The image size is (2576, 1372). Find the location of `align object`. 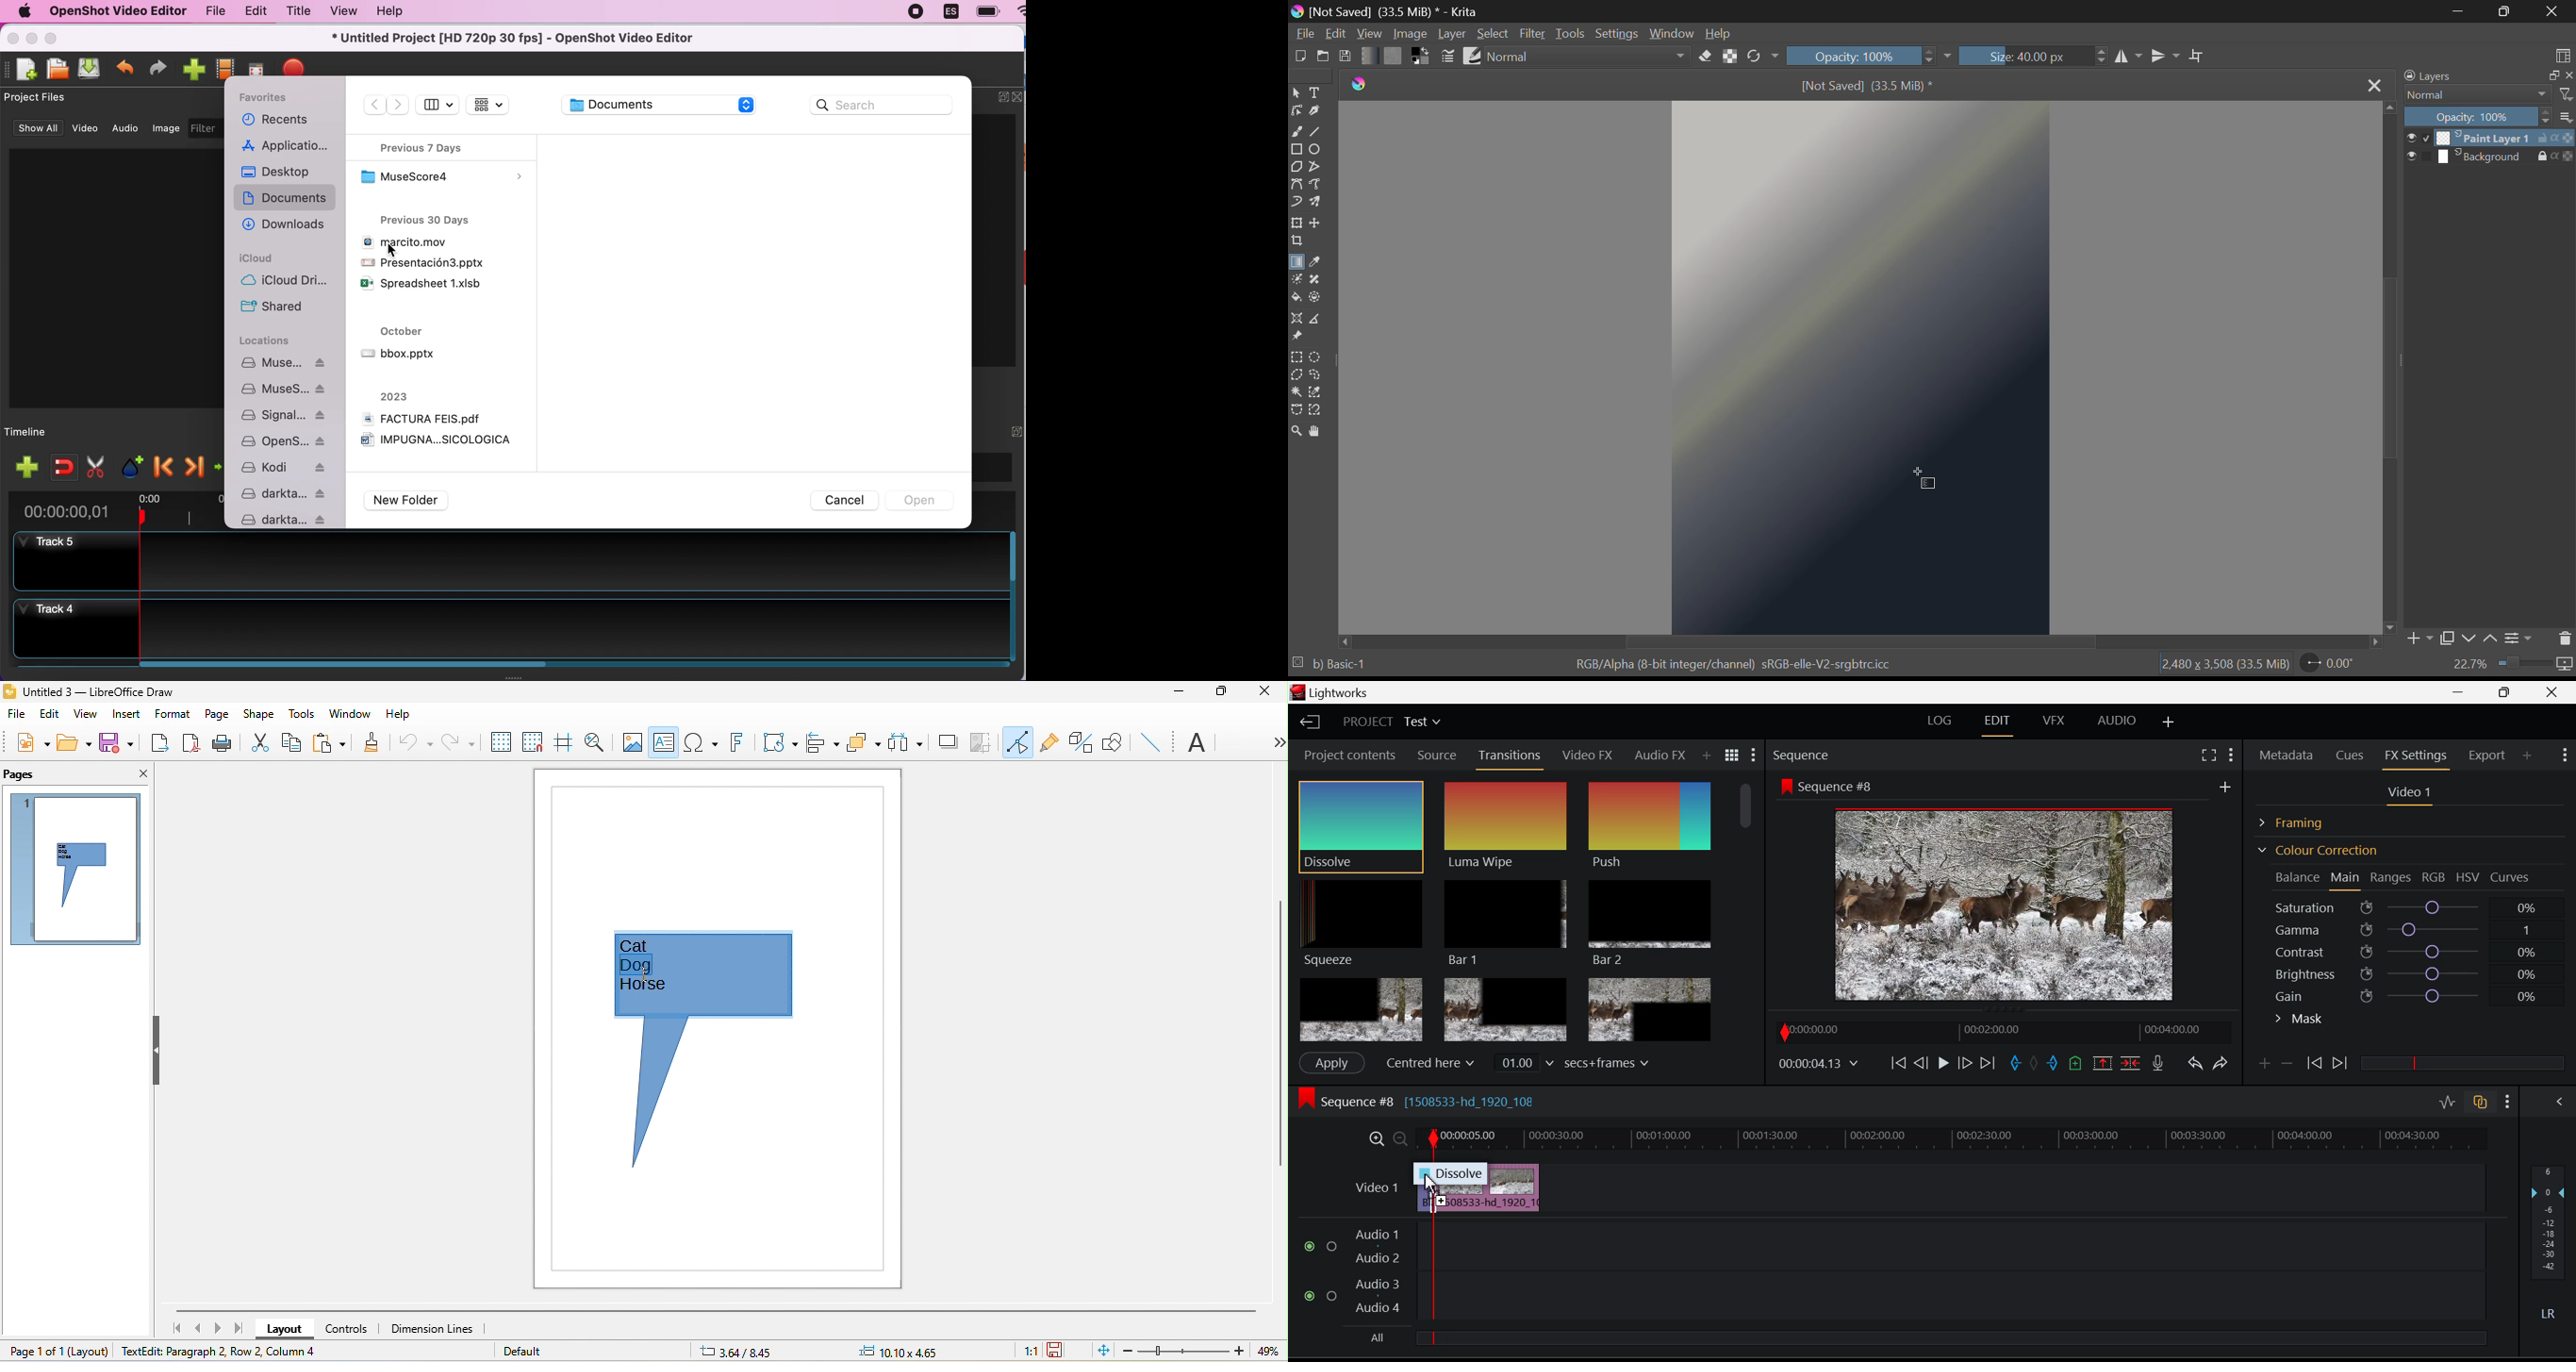

align object is located at coordinates (820, 740).